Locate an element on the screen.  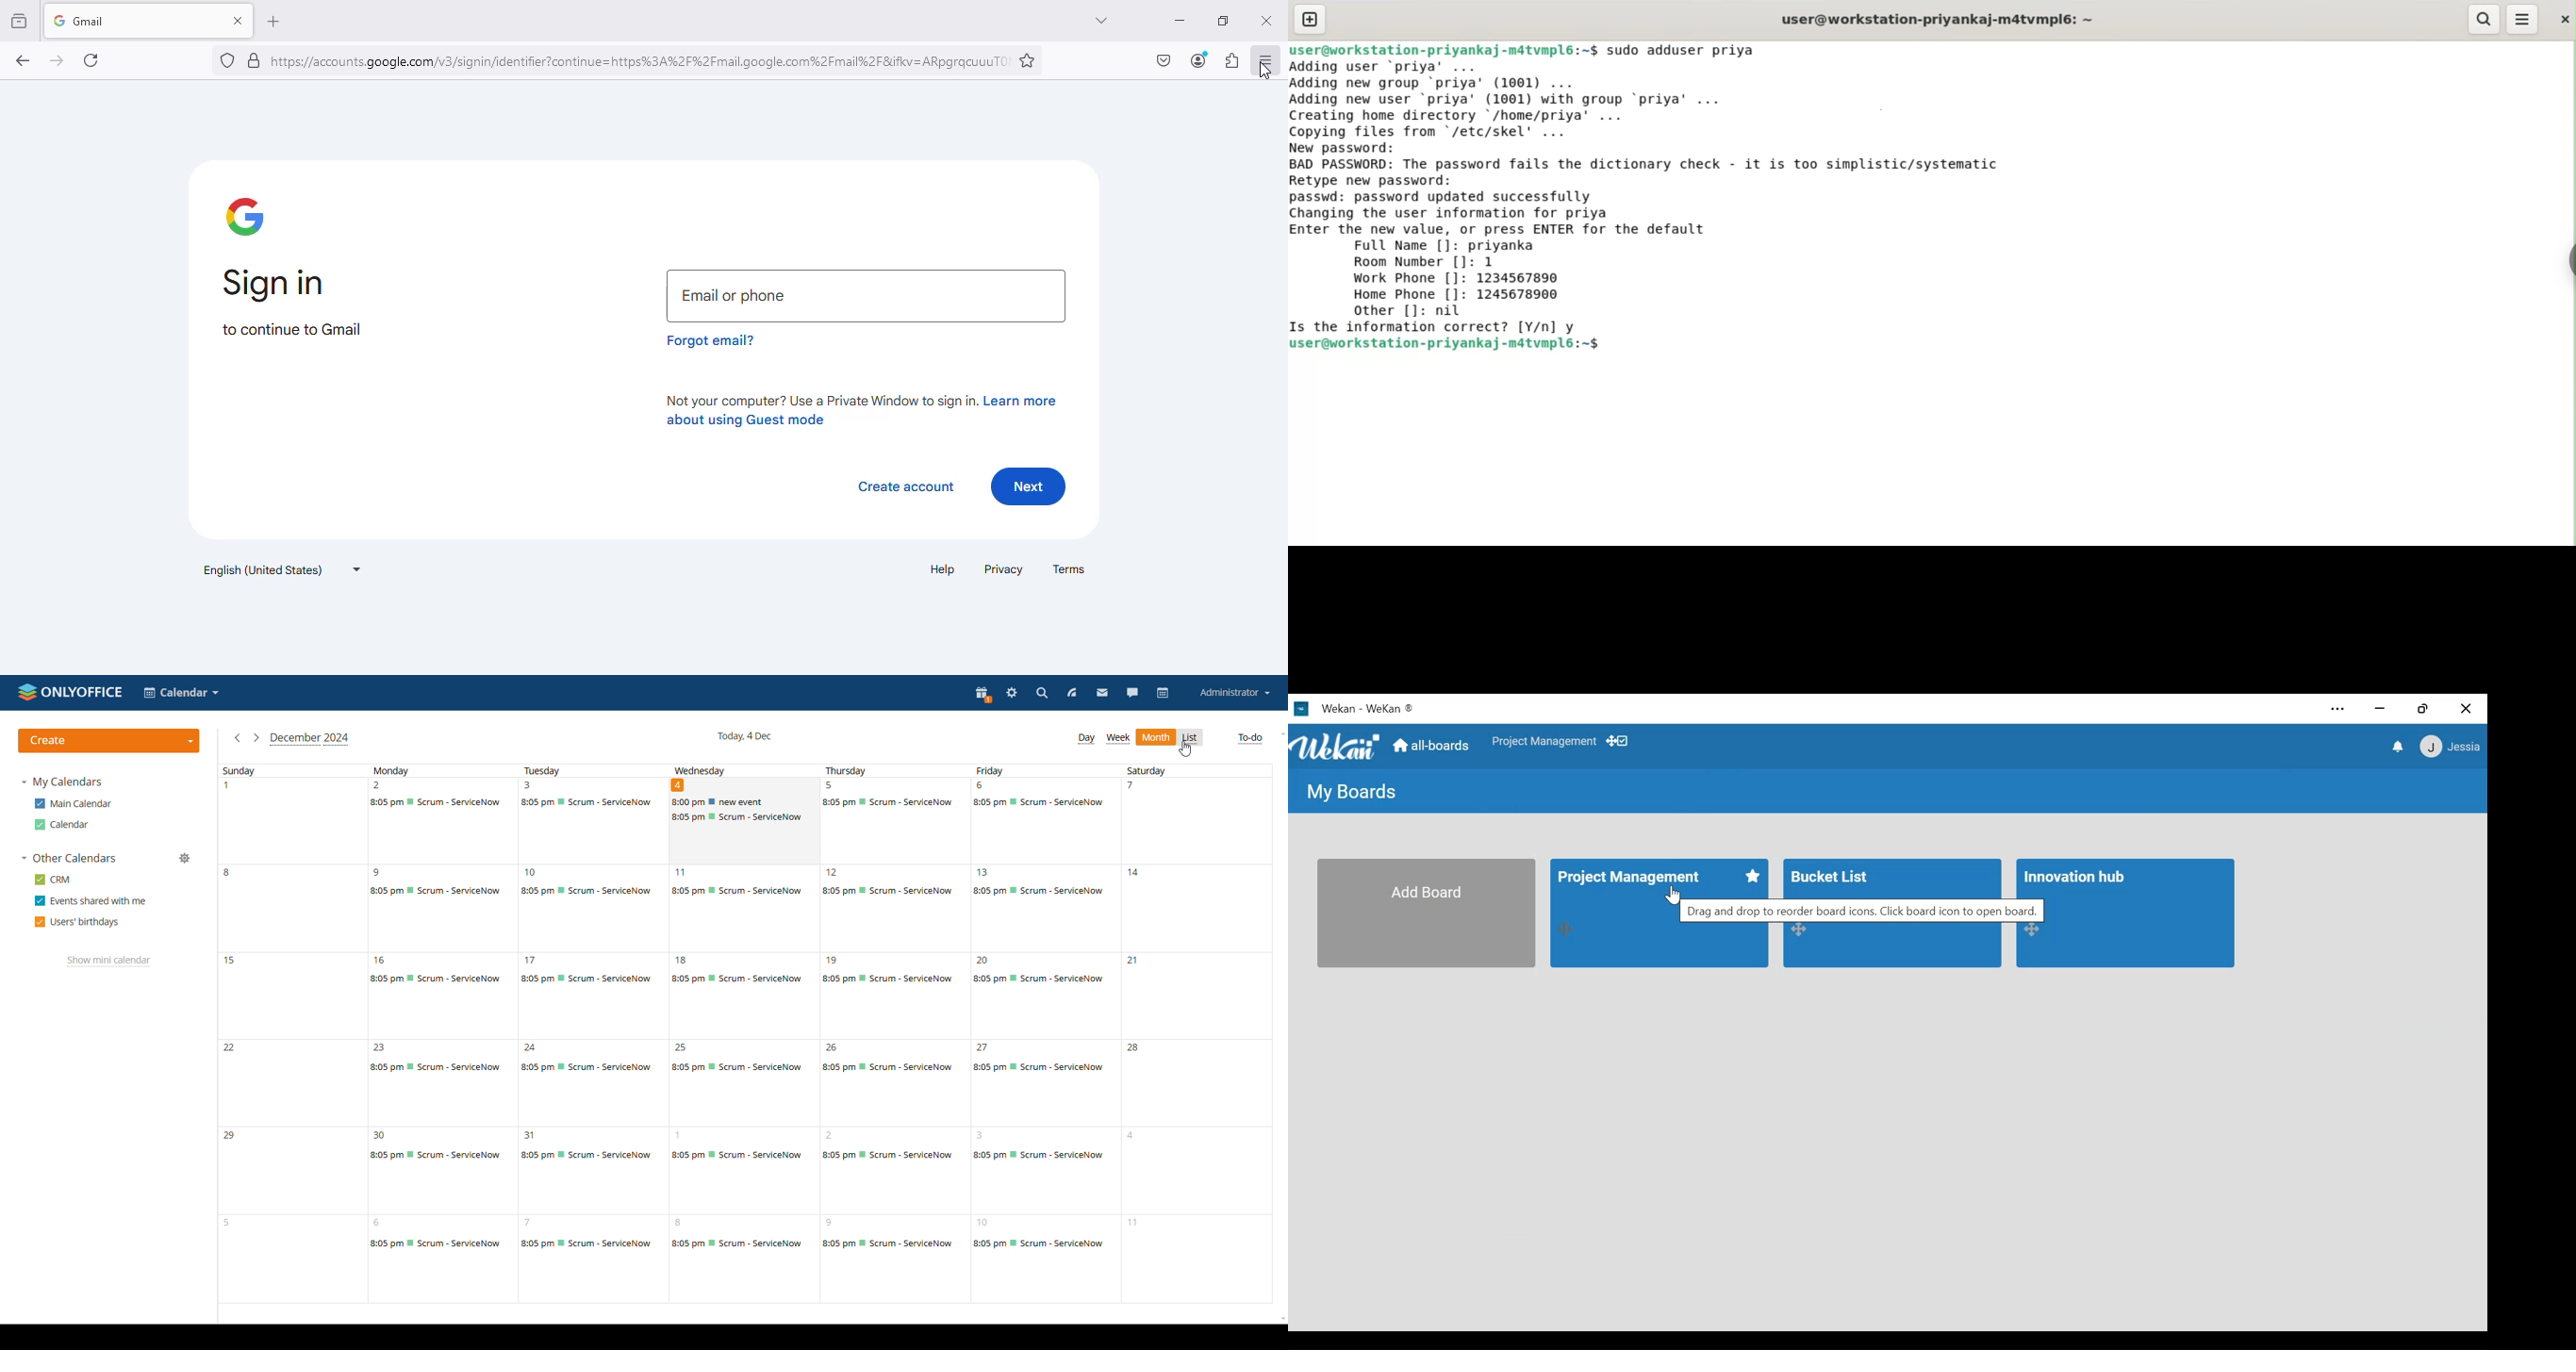
open application menu is located at coordinates (1267, 59).